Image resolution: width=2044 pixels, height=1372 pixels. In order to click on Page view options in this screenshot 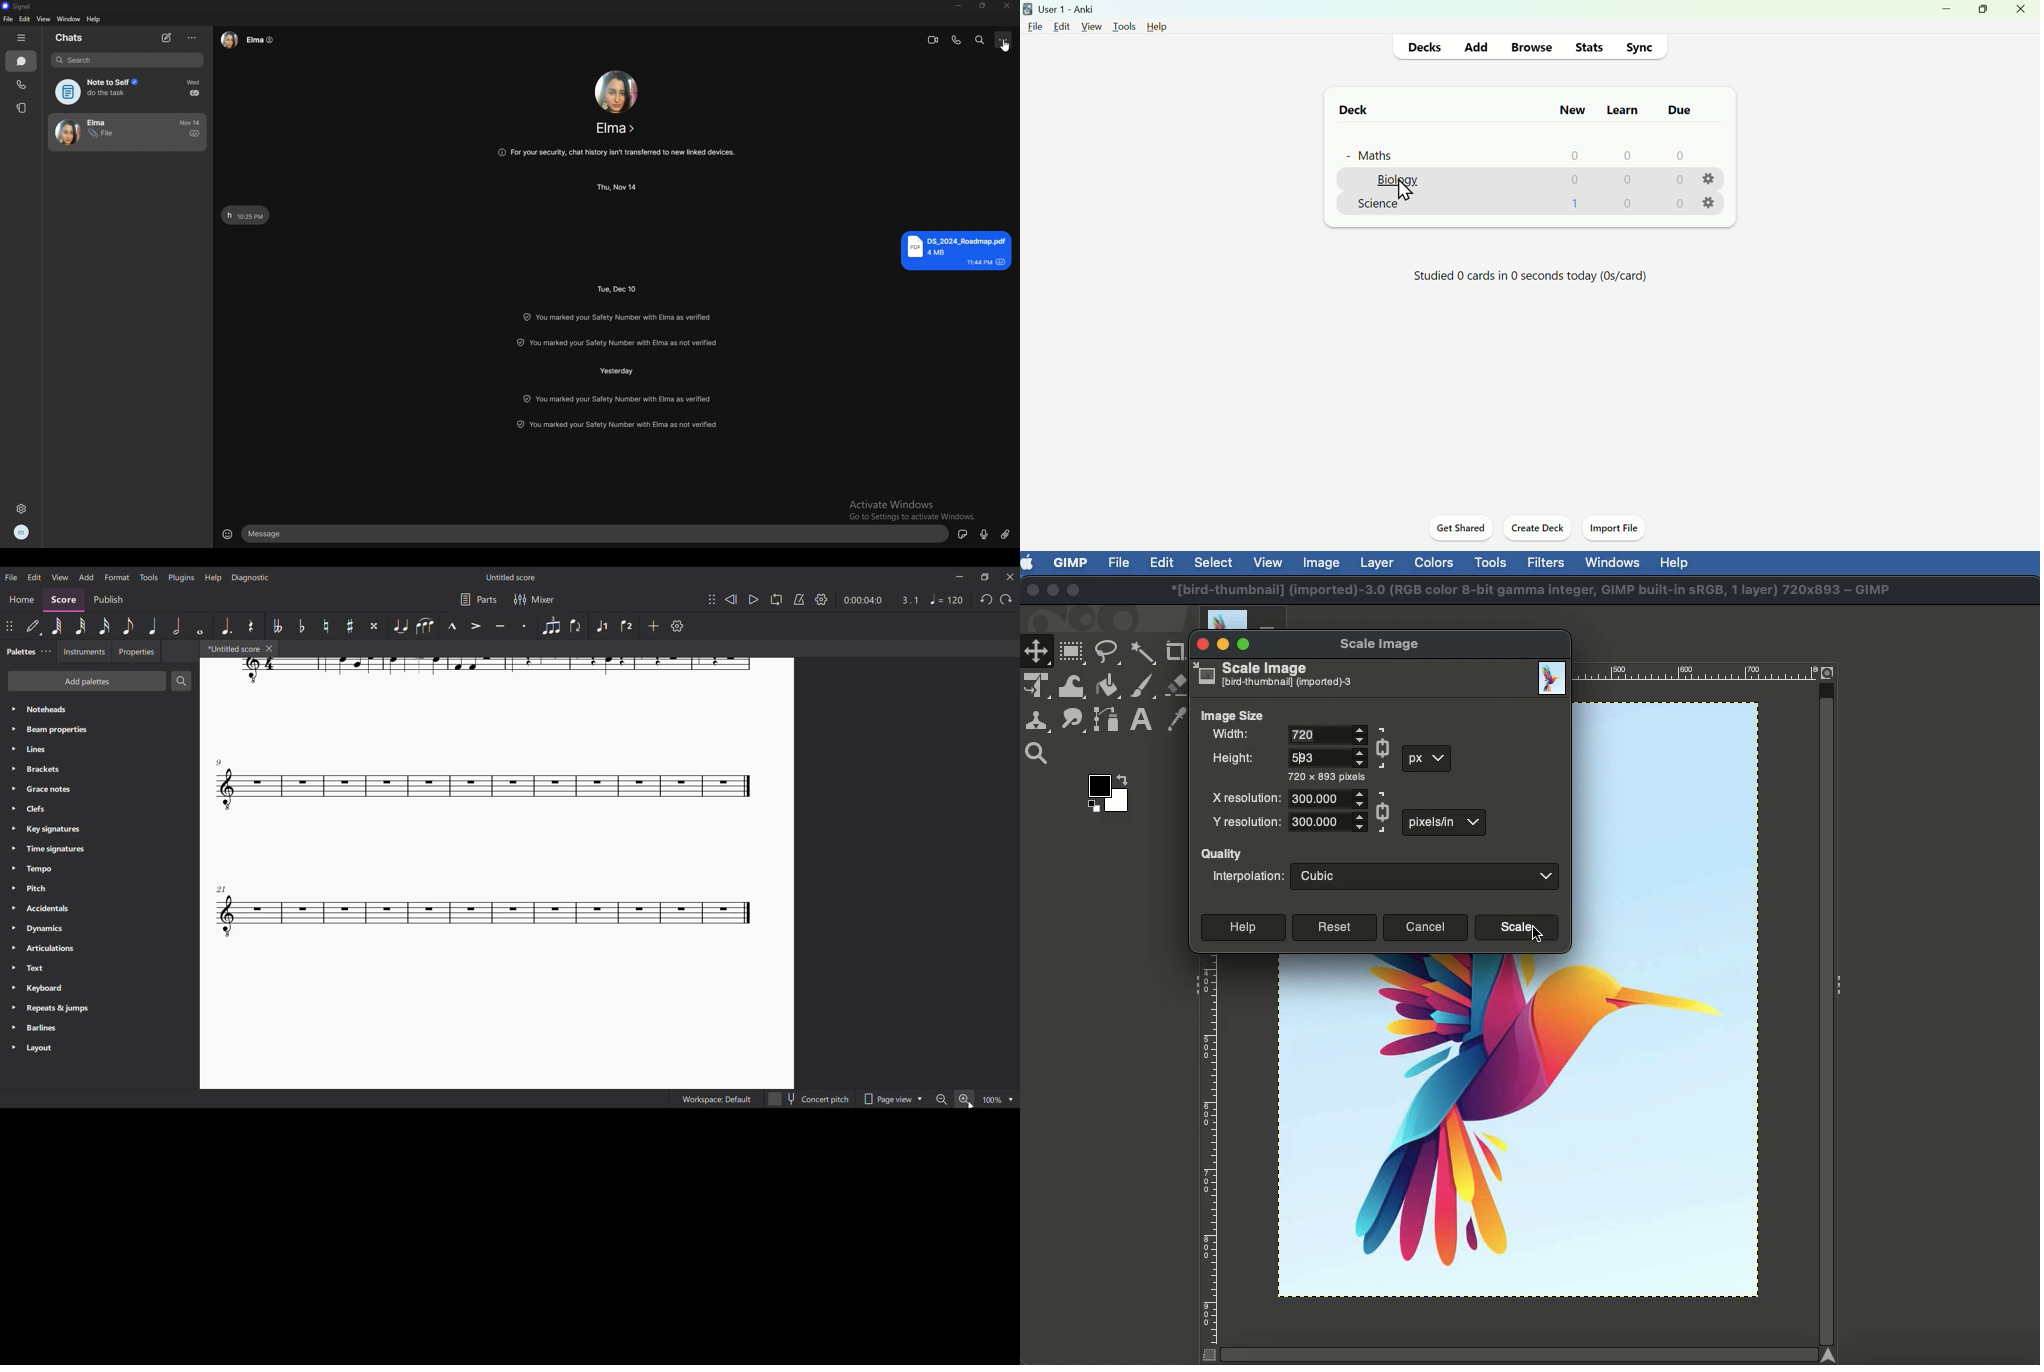, I will do `click(890, 1099)`.